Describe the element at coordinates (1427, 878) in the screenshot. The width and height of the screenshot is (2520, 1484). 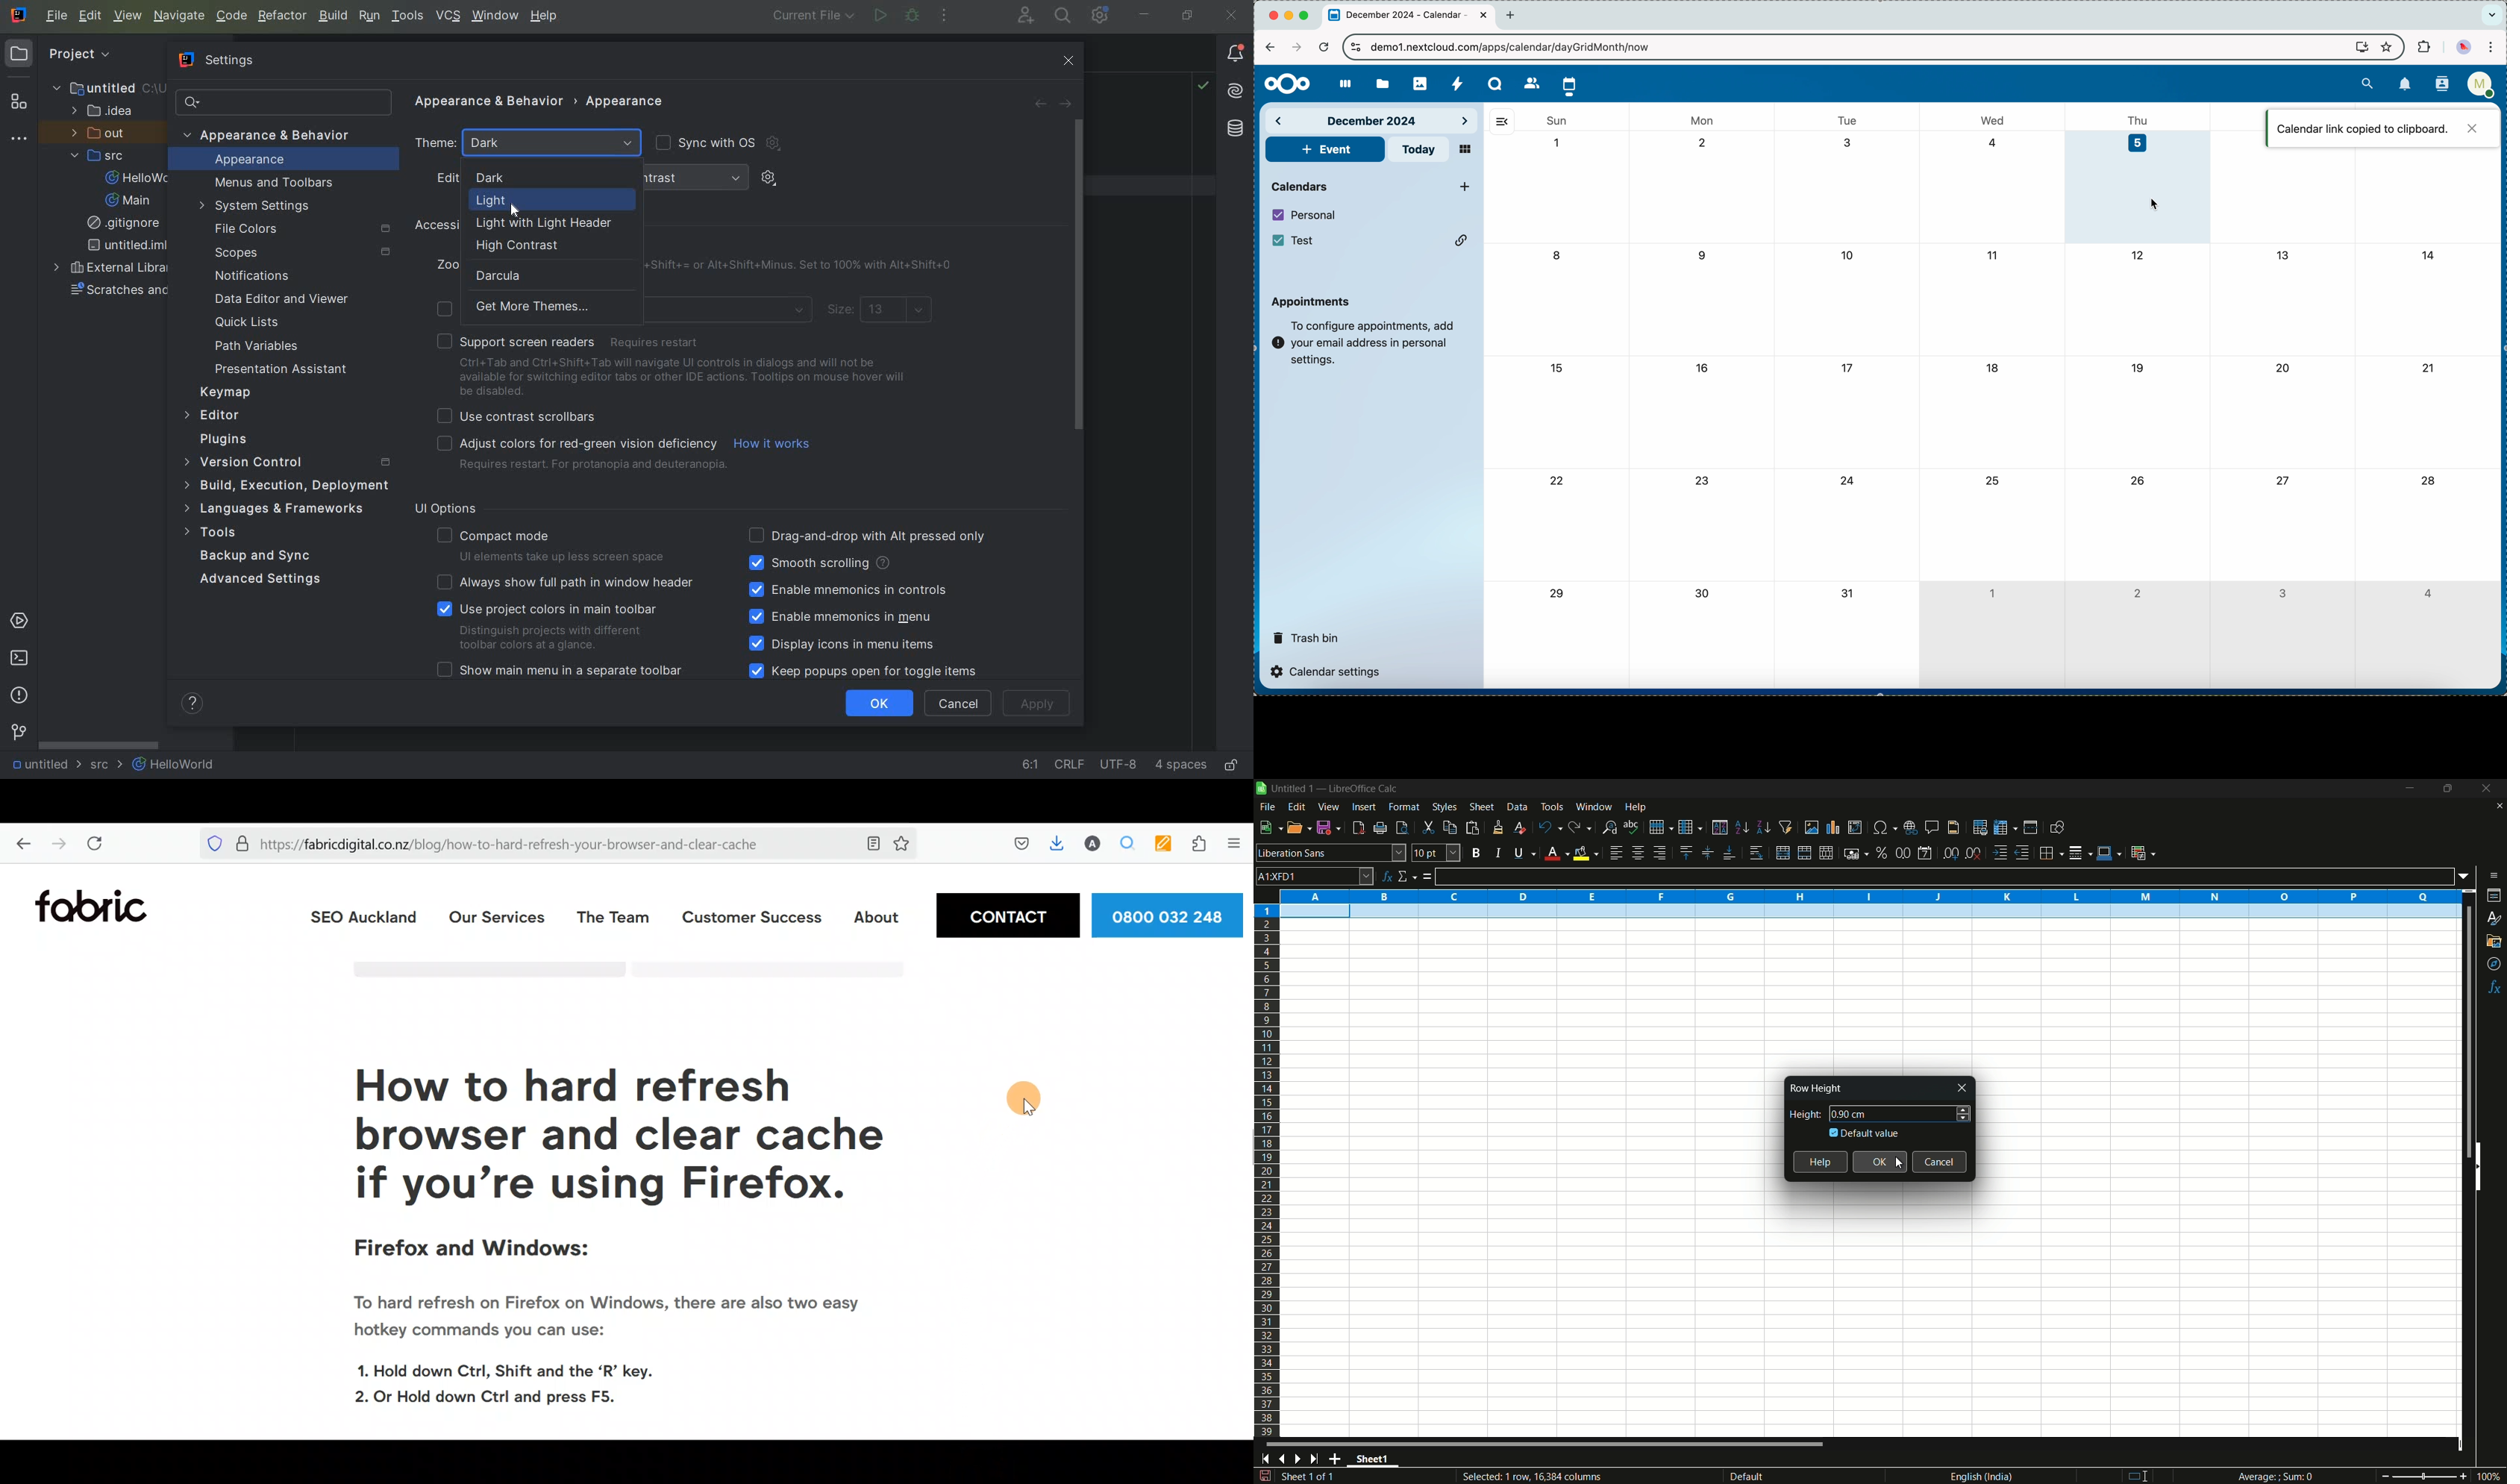
I see `formula` at that location.